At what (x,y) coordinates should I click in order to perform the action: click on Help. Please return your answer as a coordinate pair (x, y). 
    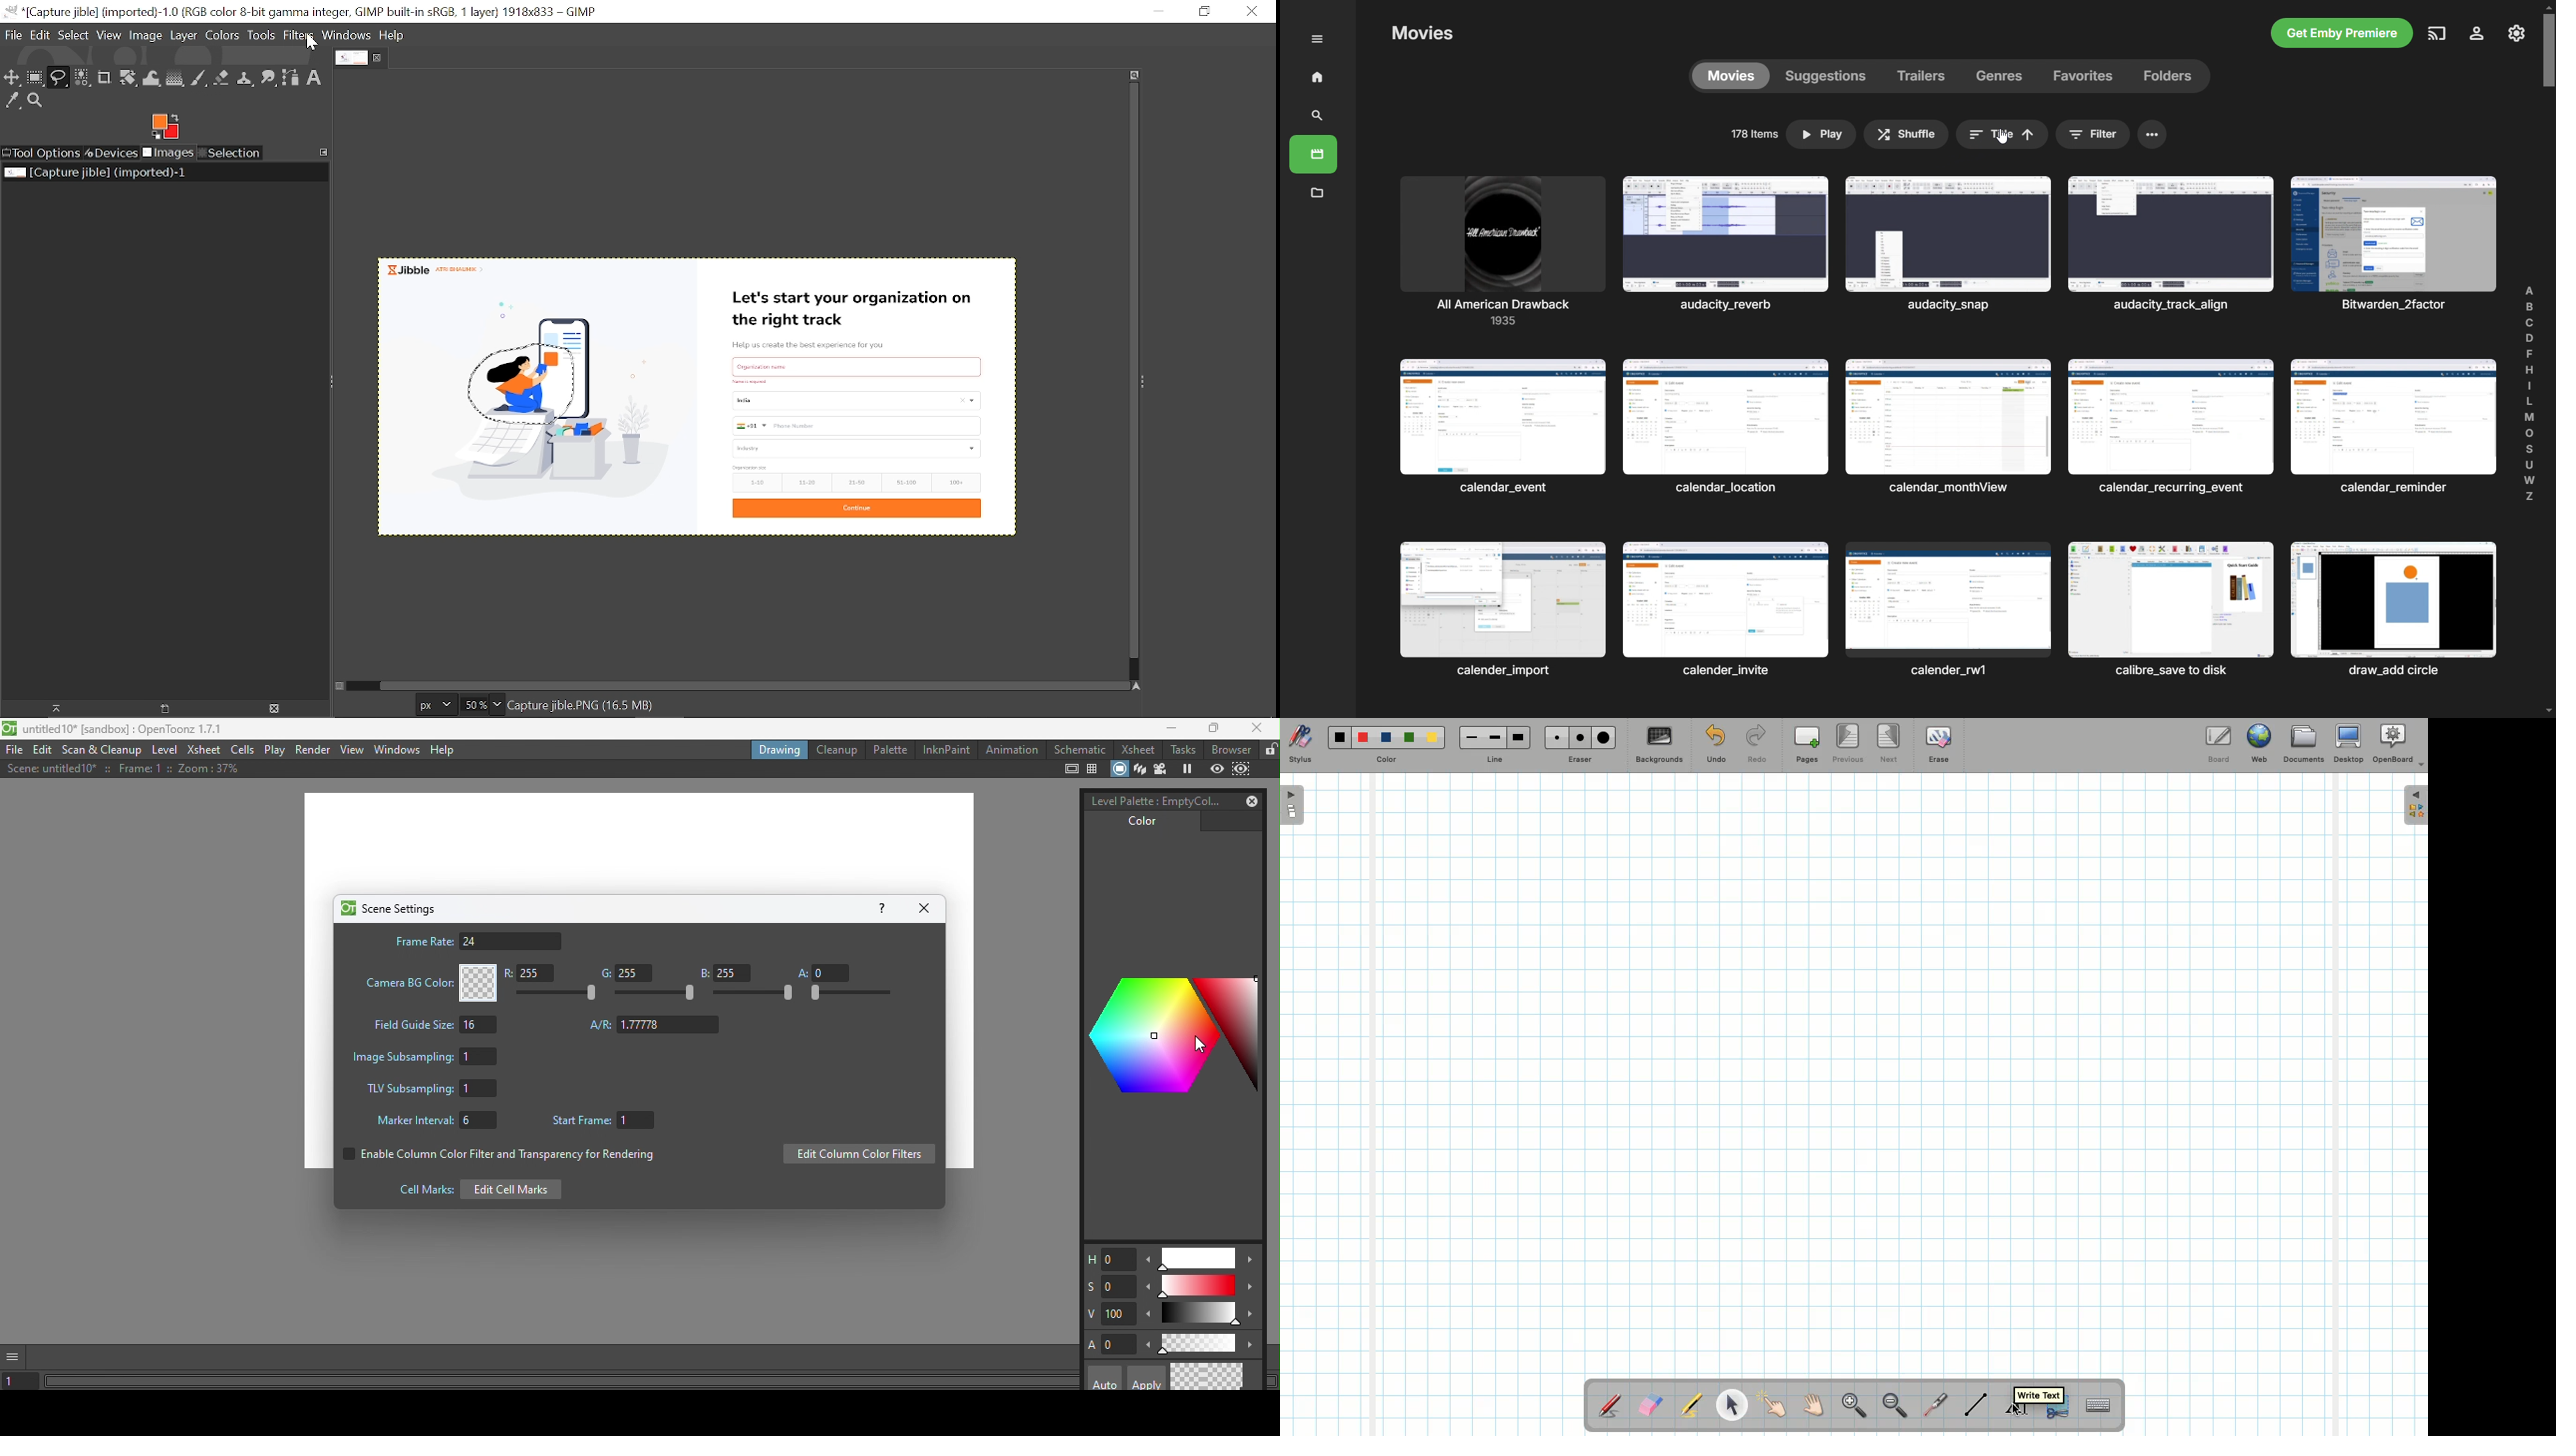
    Looking at the image, I should click on (393, 36).